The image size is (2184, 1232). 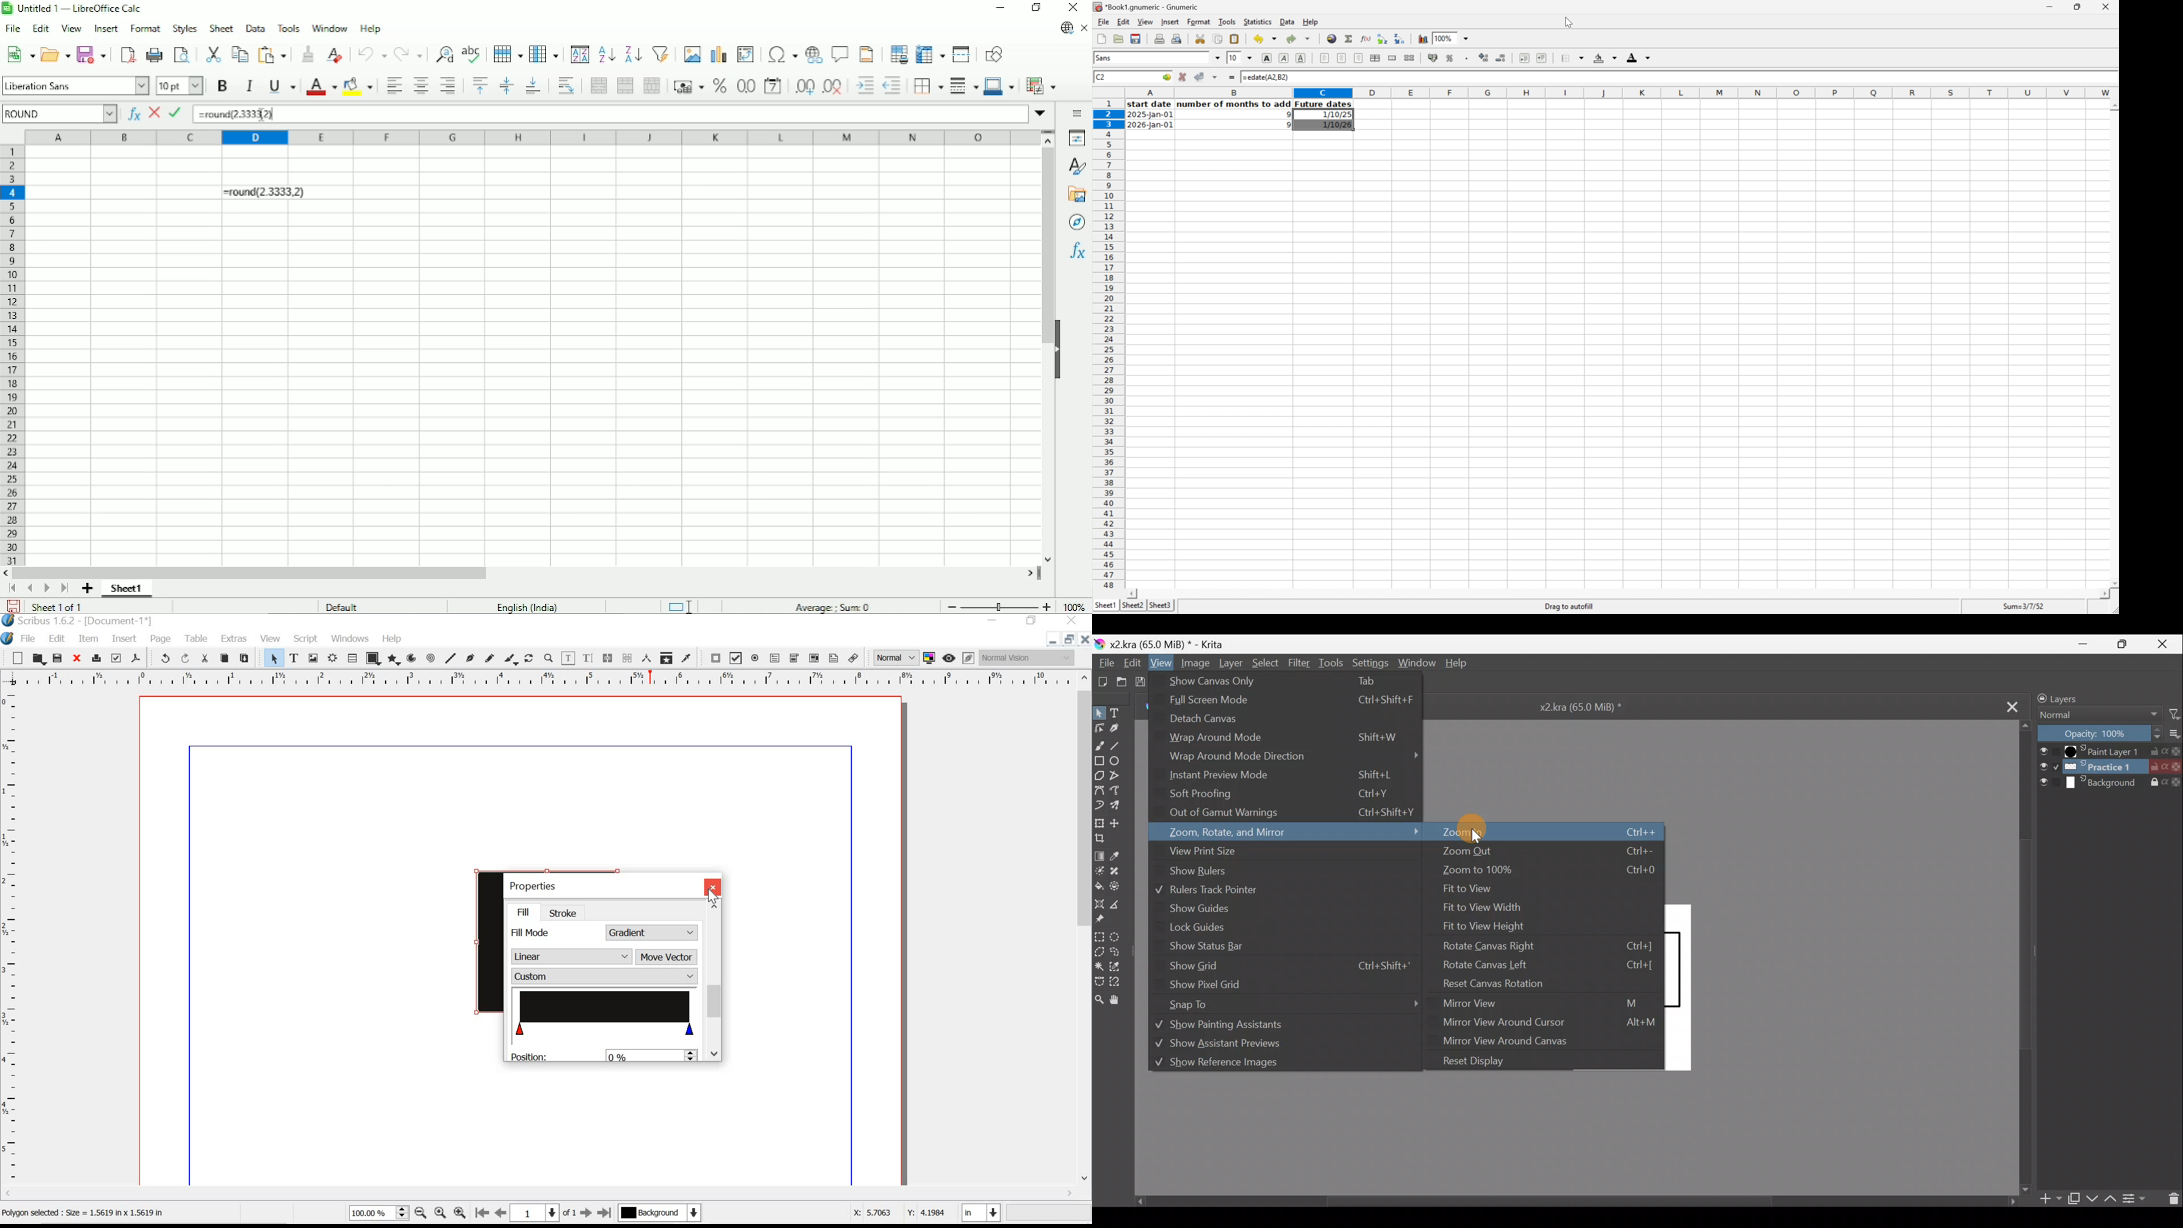 What do you see at coordinates (249, 573) in the screenshot?
I see `Horizontal scrollbar` at bounding box center [249, 573].